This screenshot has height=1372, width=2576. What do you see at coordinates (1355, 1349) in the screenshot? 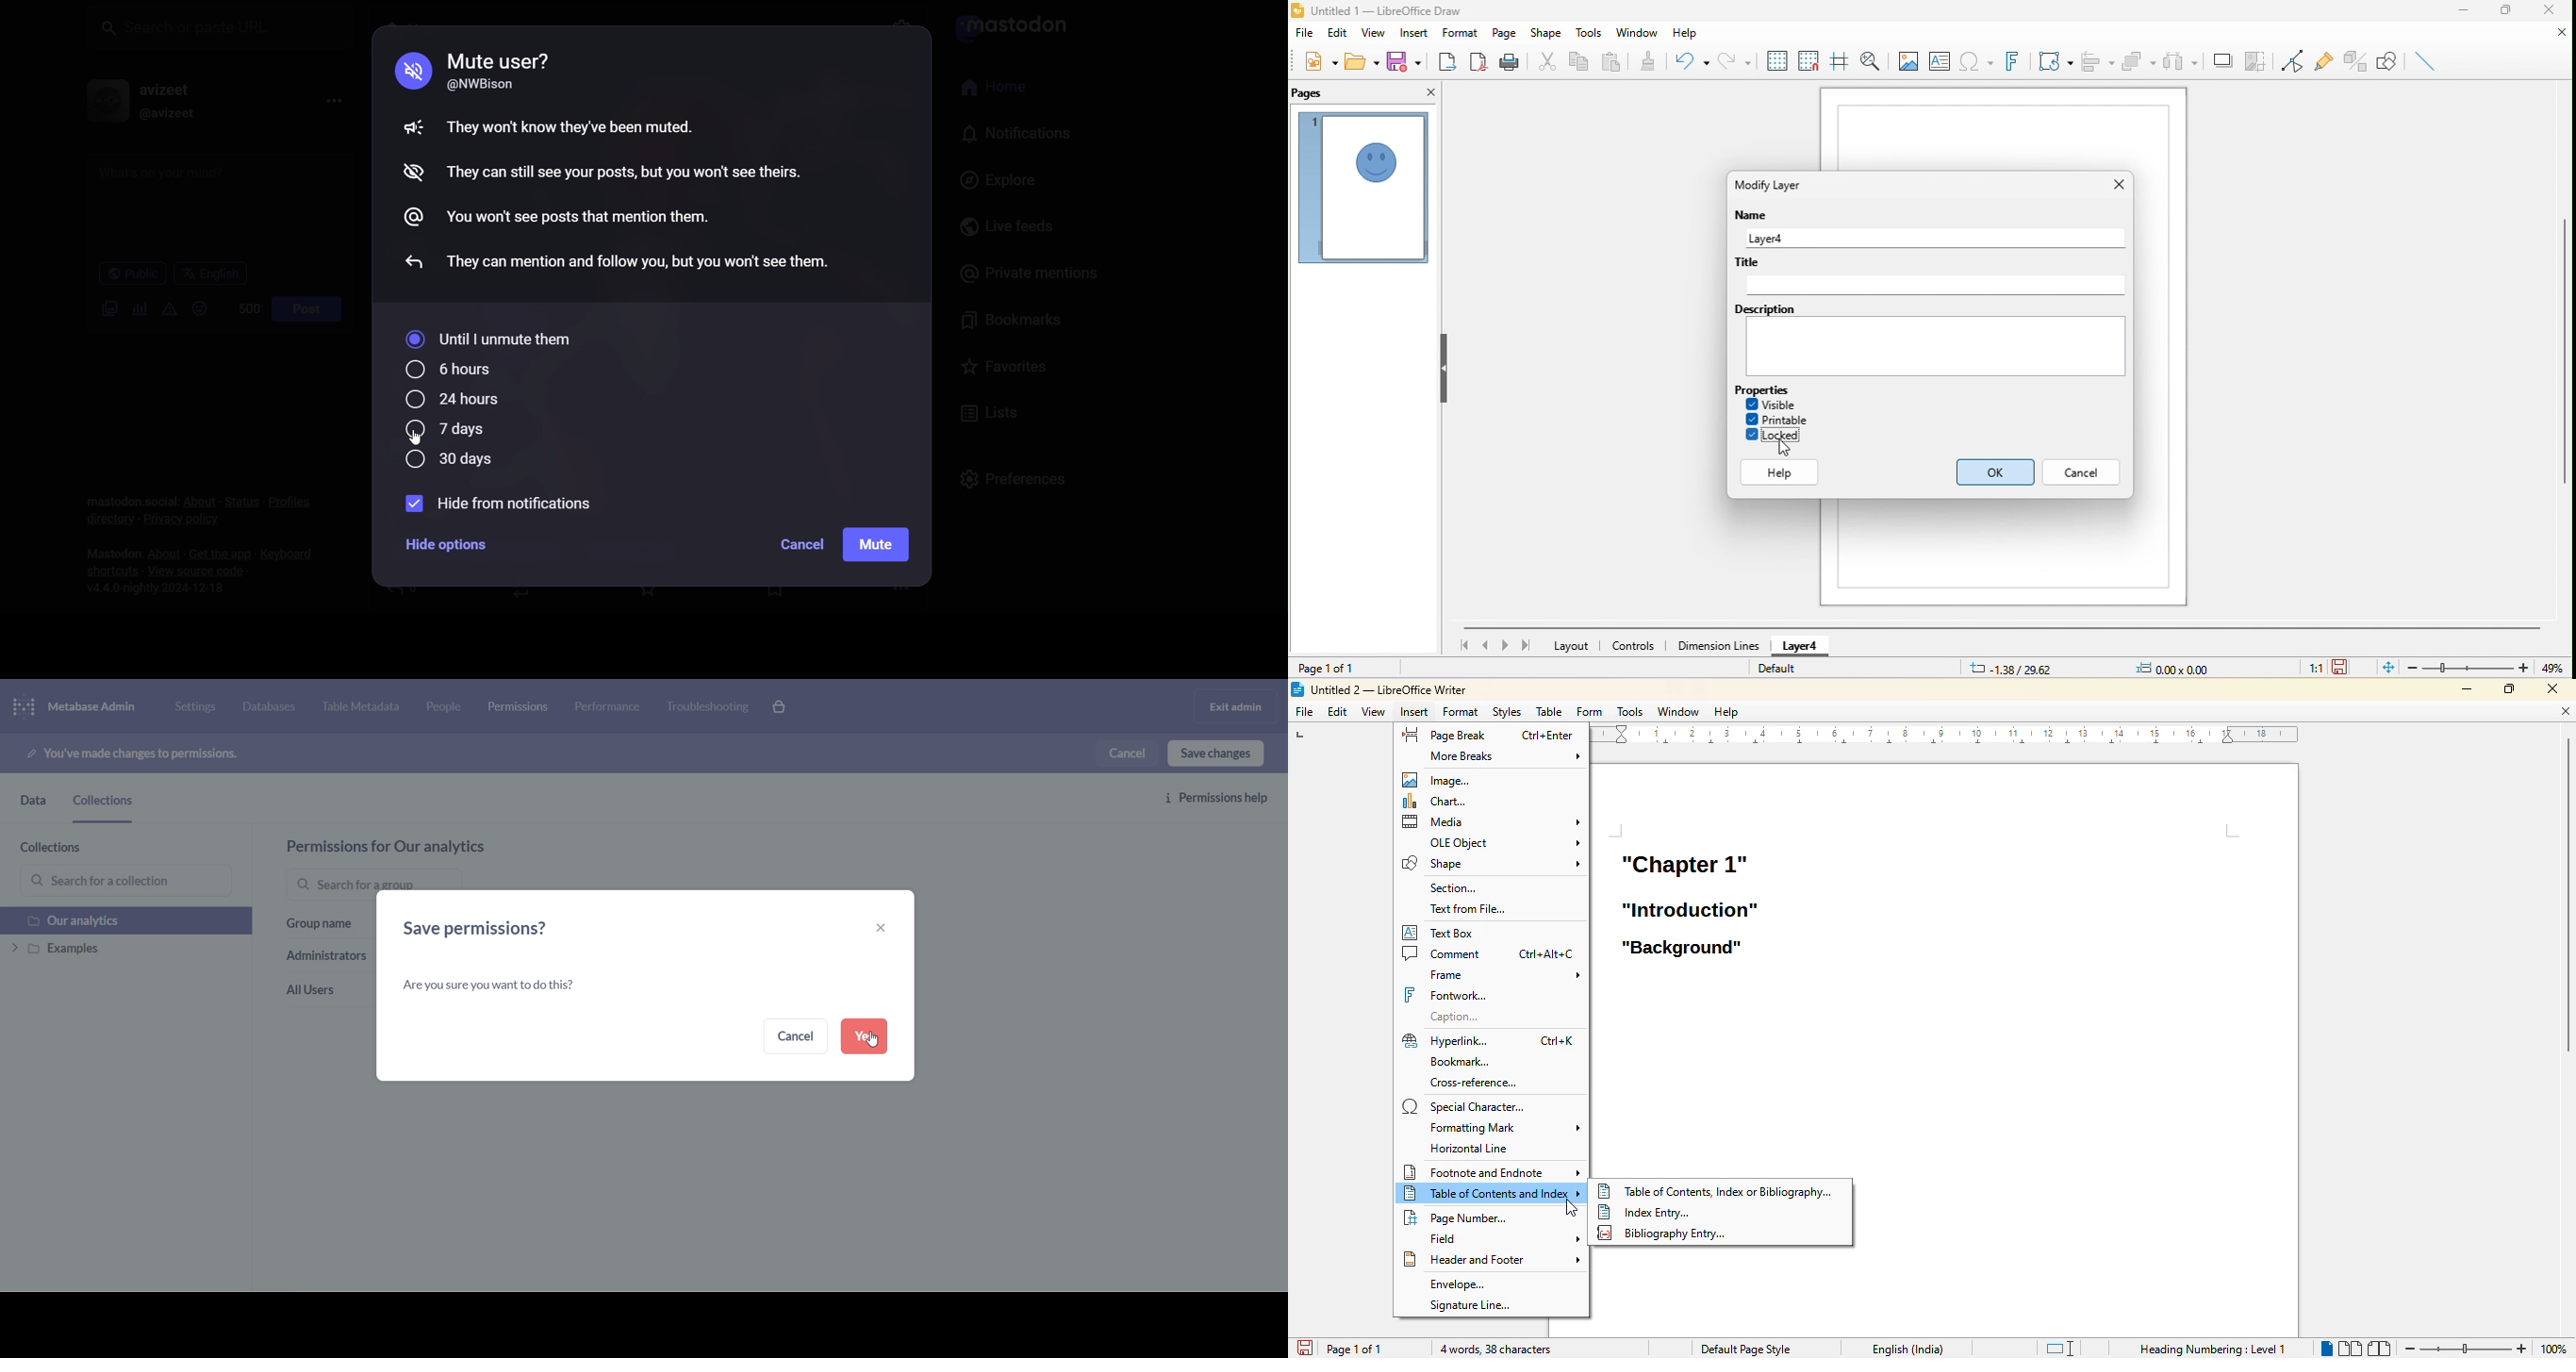
I see `page 1 of 1` at bounding box center [1355, 1349].